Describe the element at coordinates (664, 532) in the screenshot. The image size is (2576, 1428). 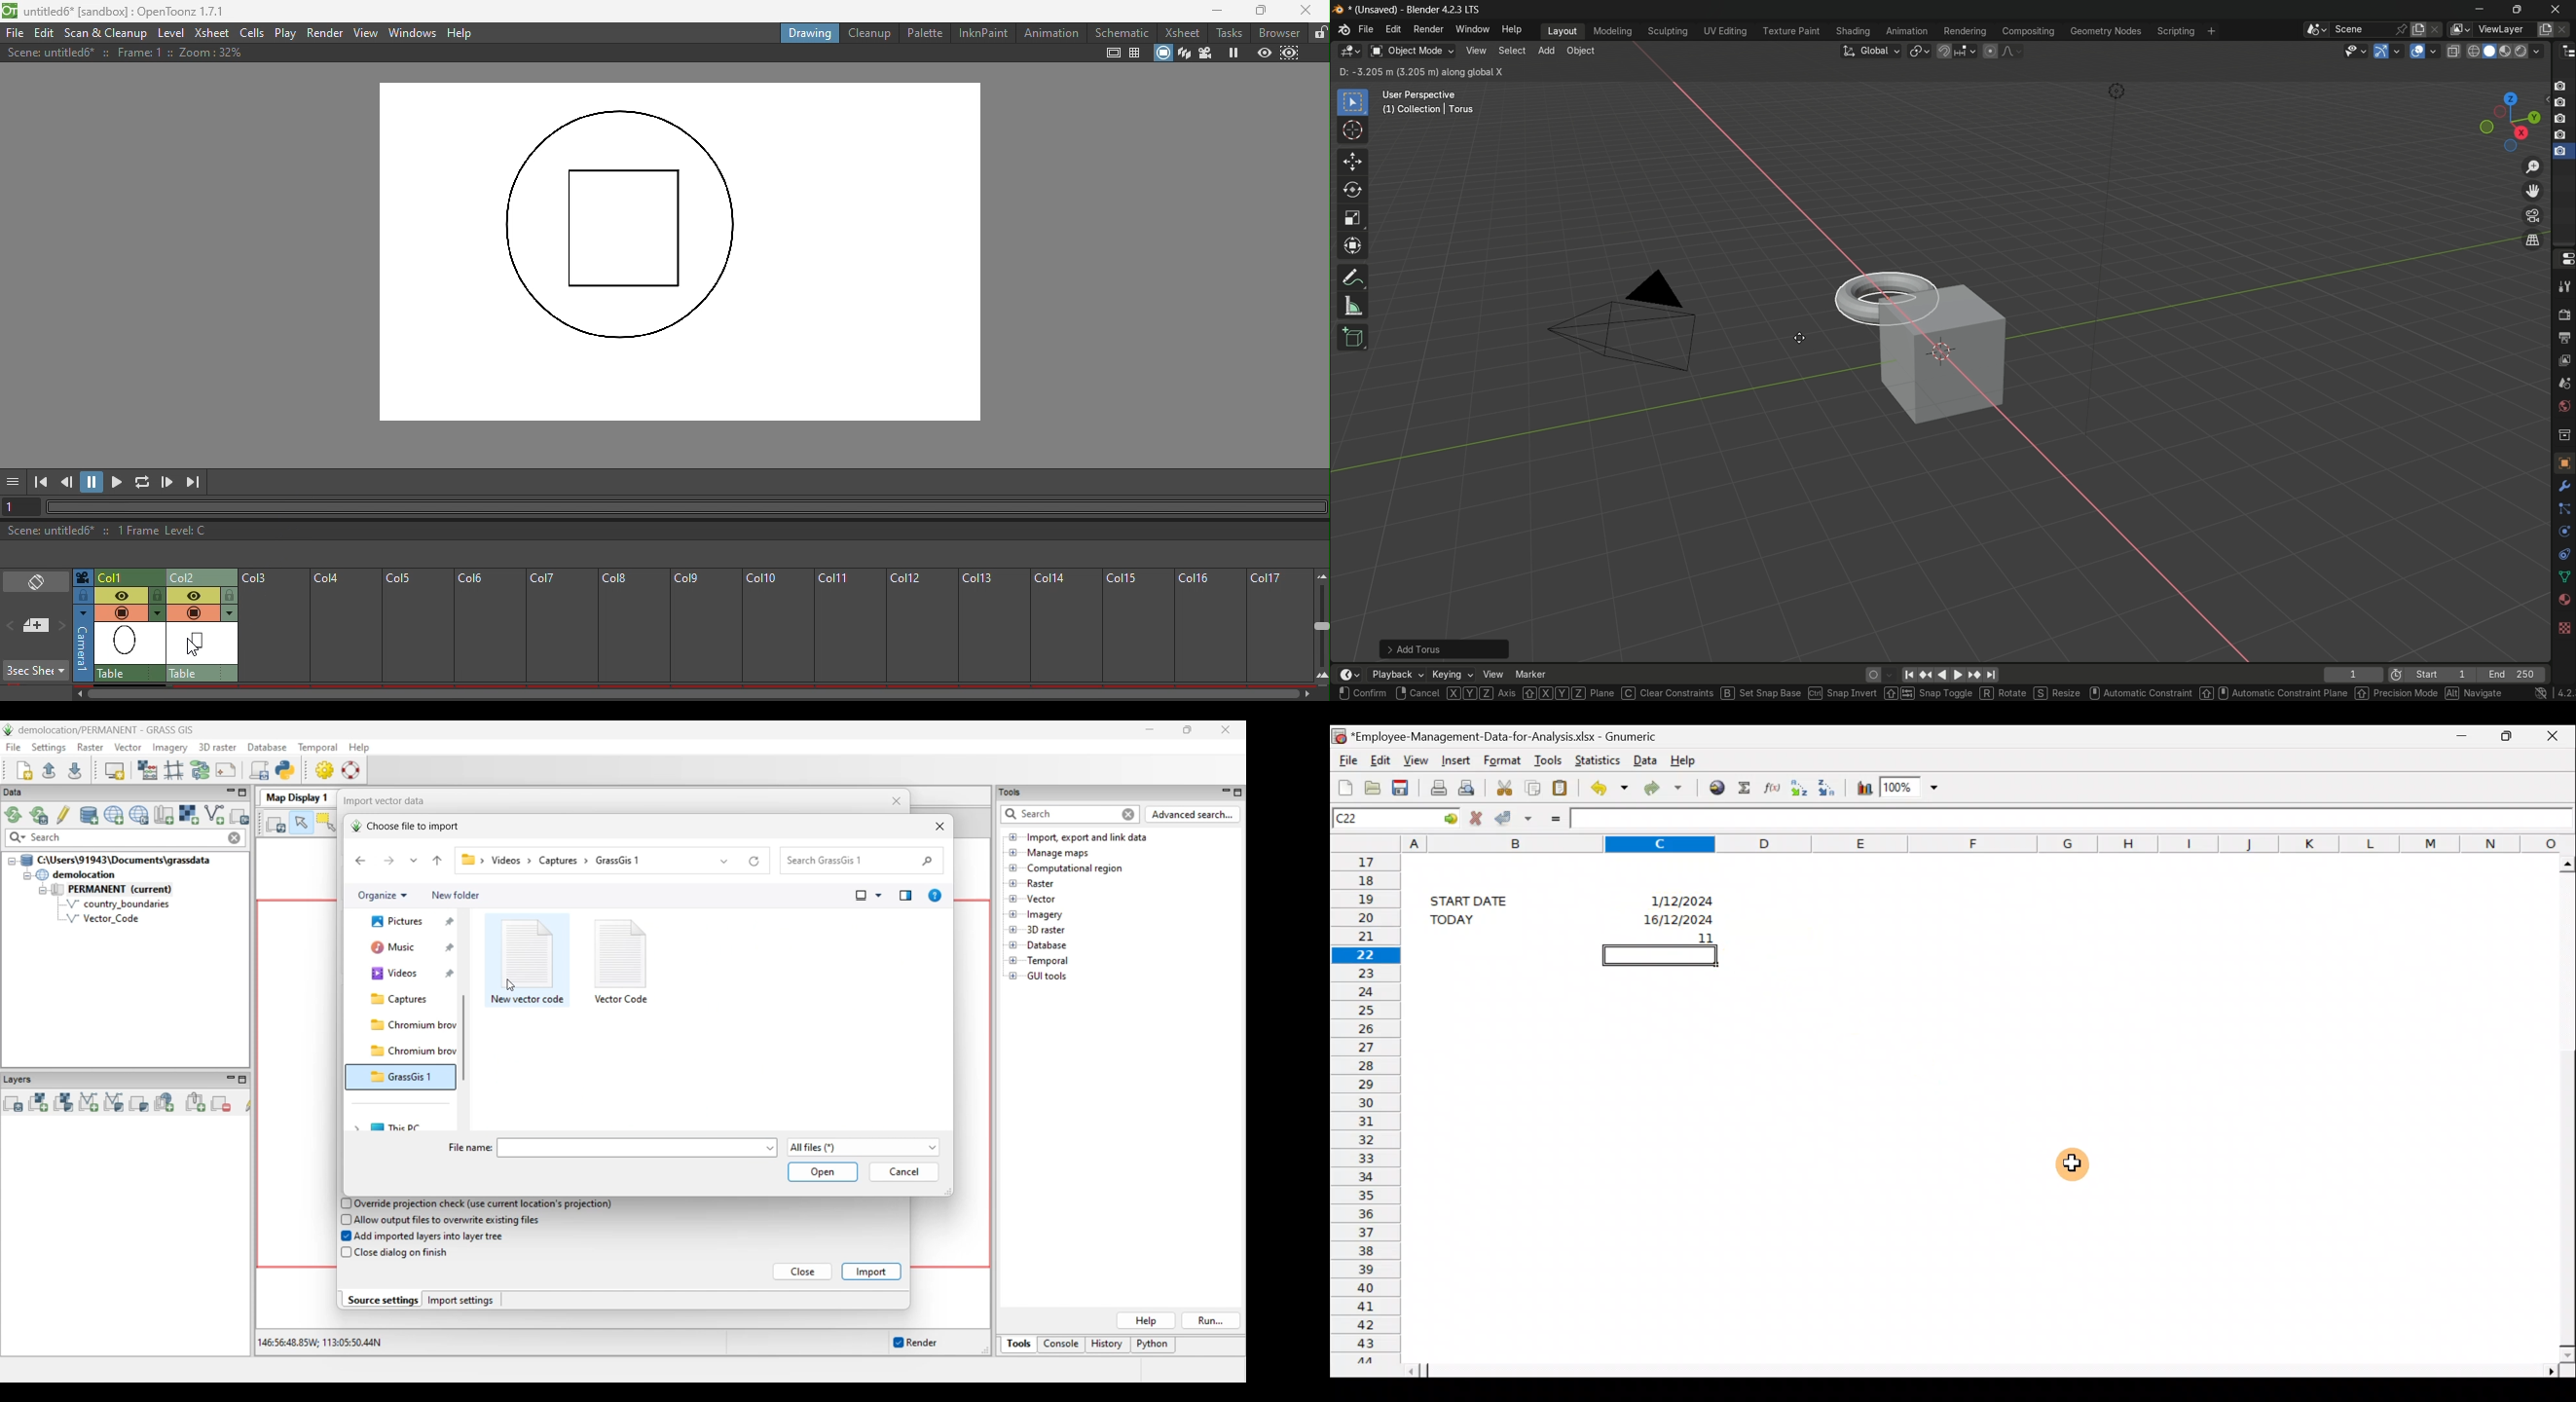
I see `Status bar` at that location.